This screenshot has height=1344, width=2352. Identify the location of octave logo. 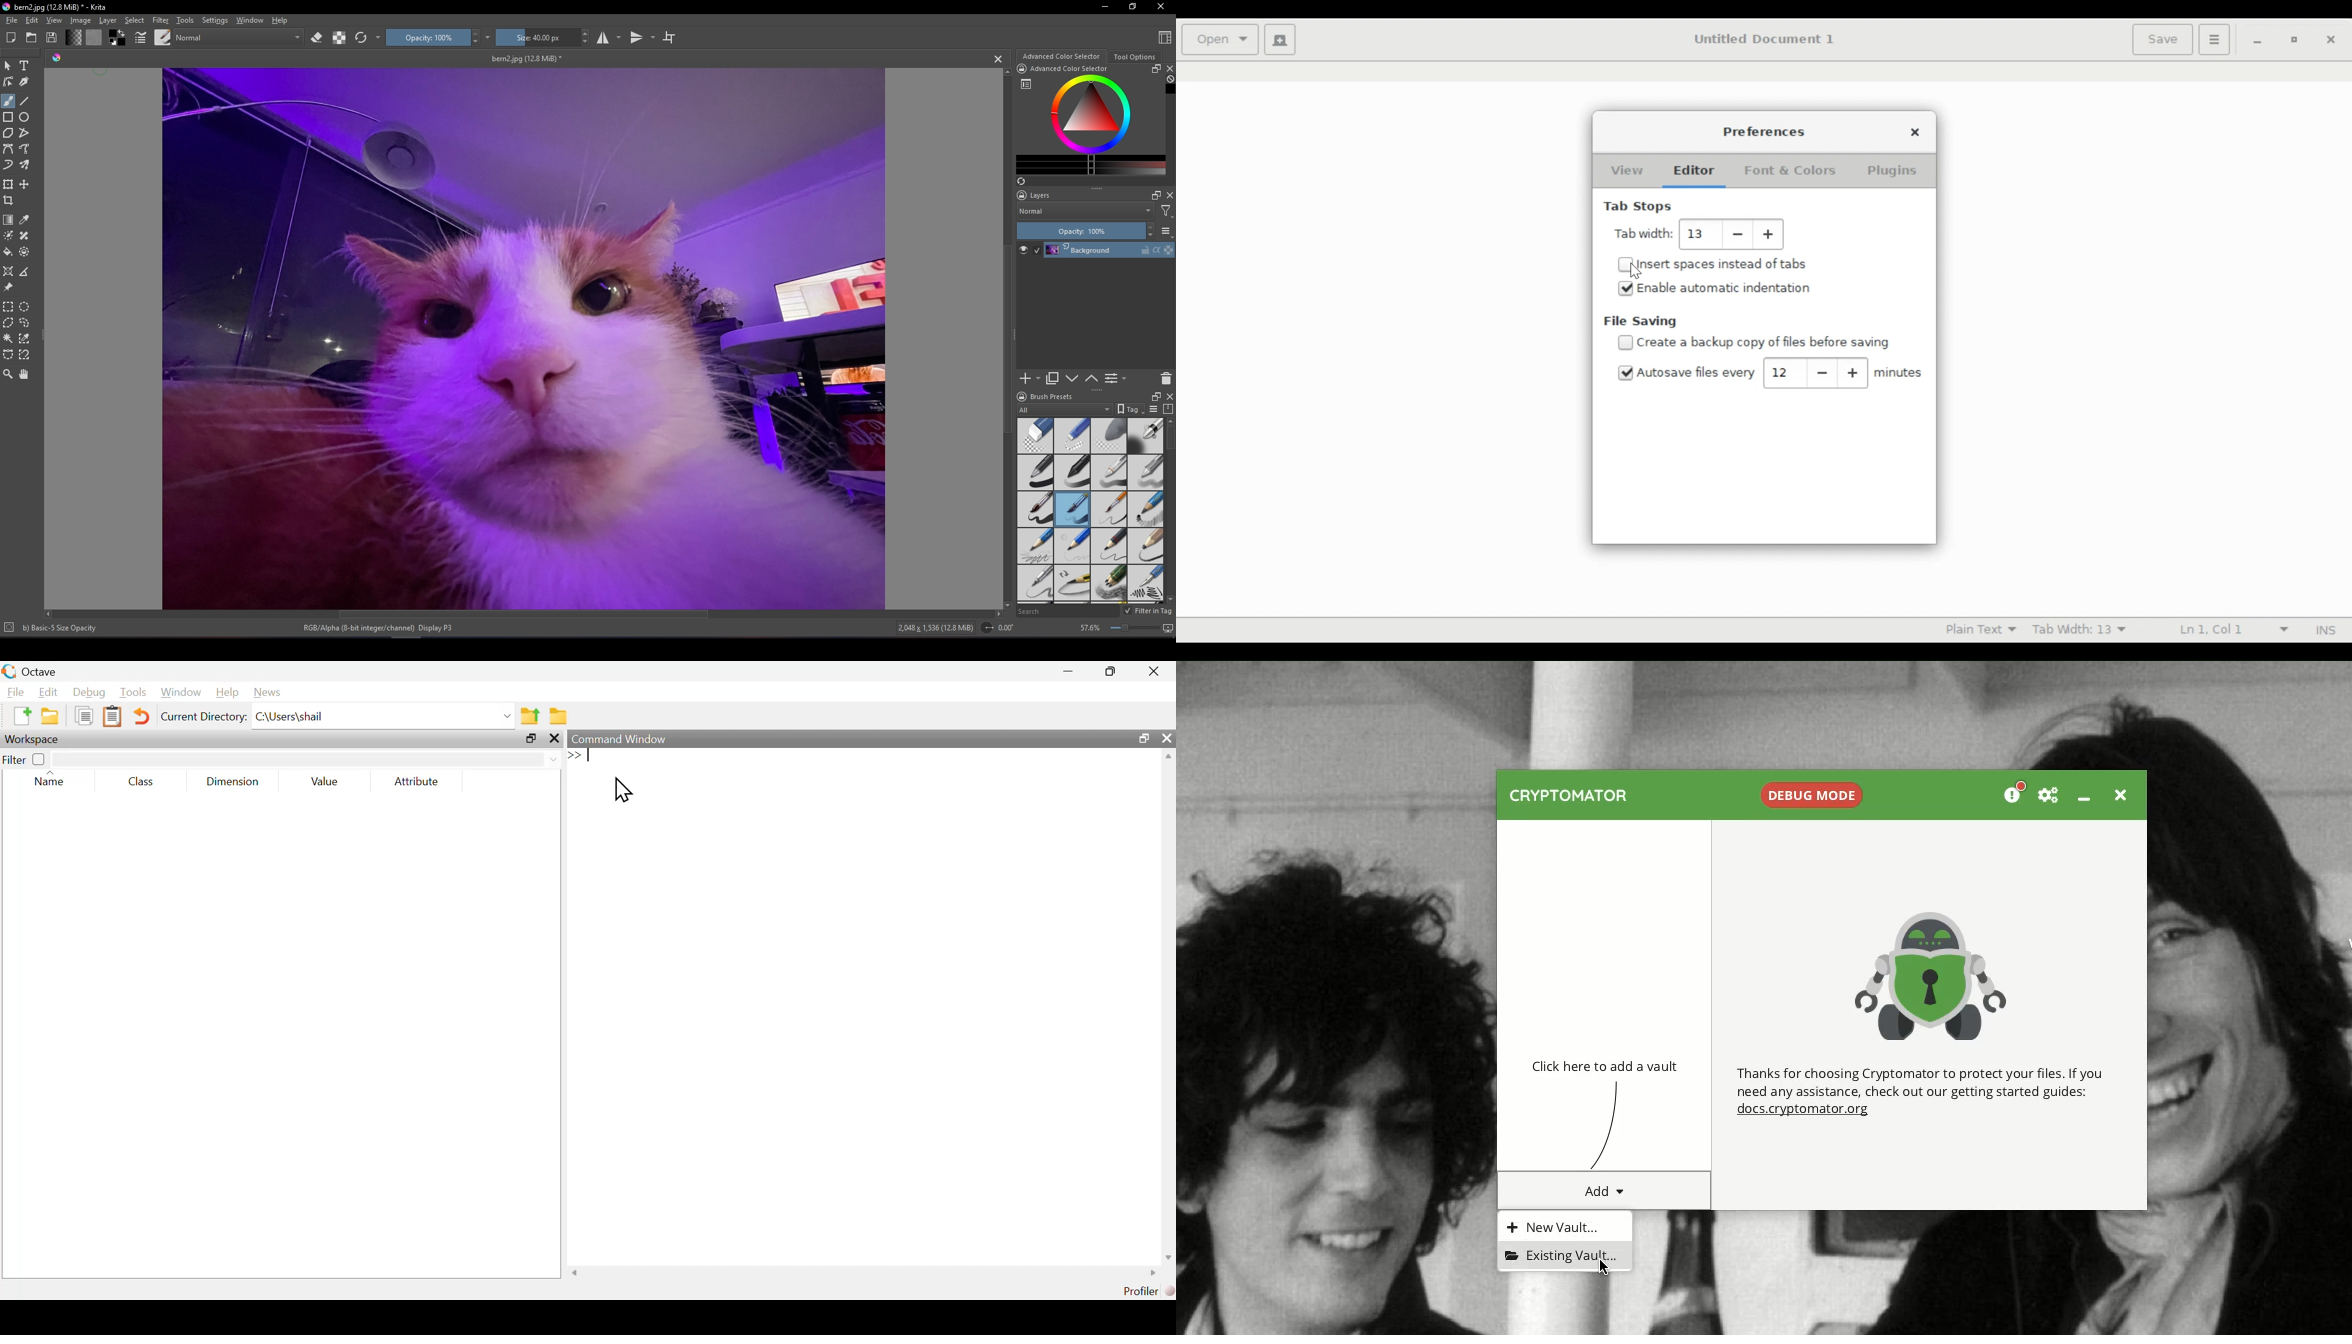
(9, 670).